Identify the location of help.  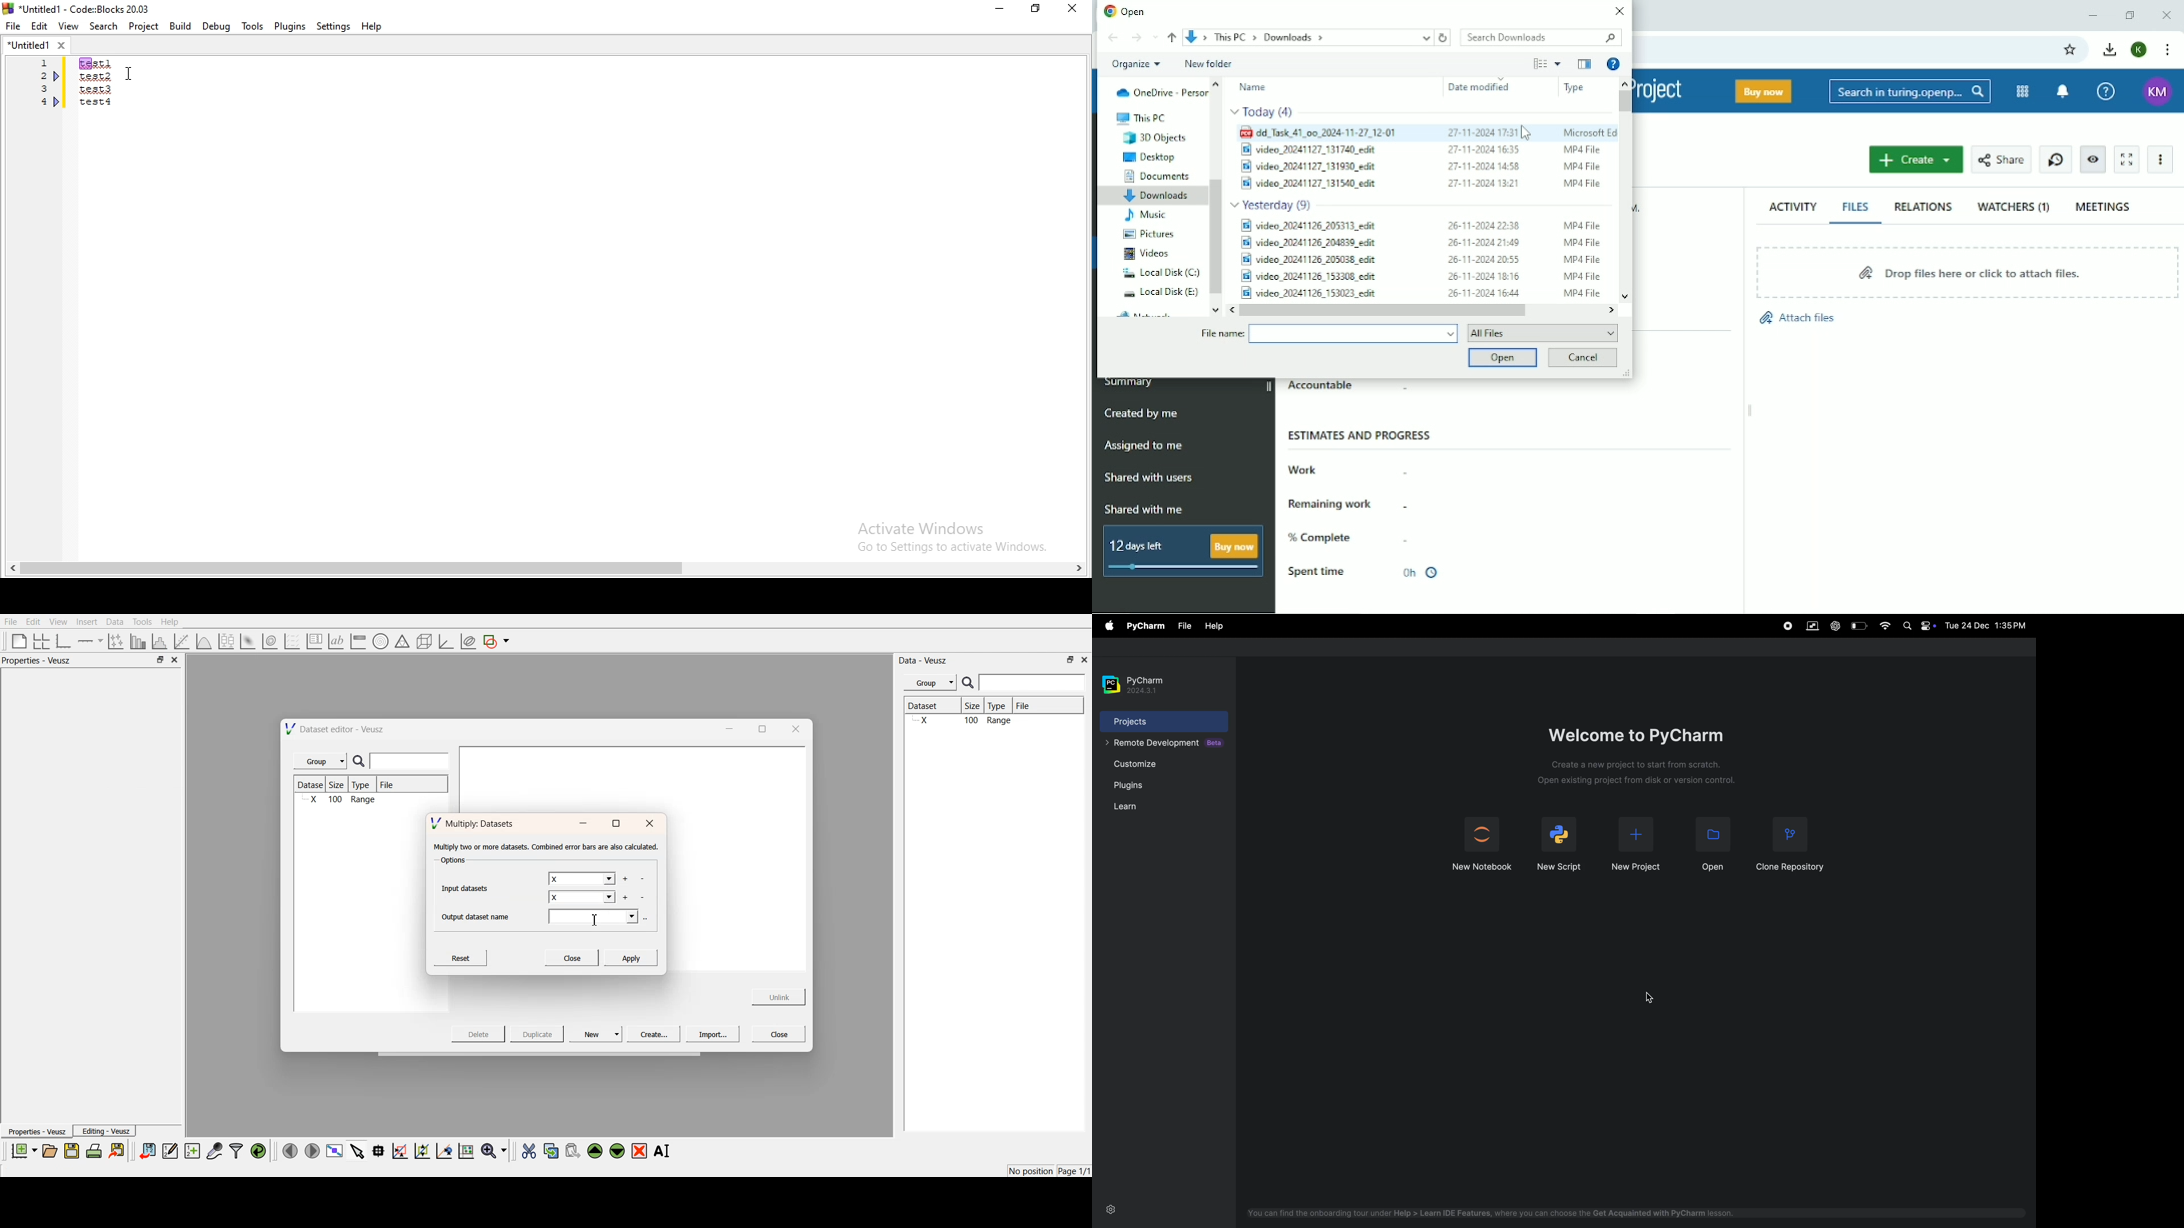
(1214, 627).